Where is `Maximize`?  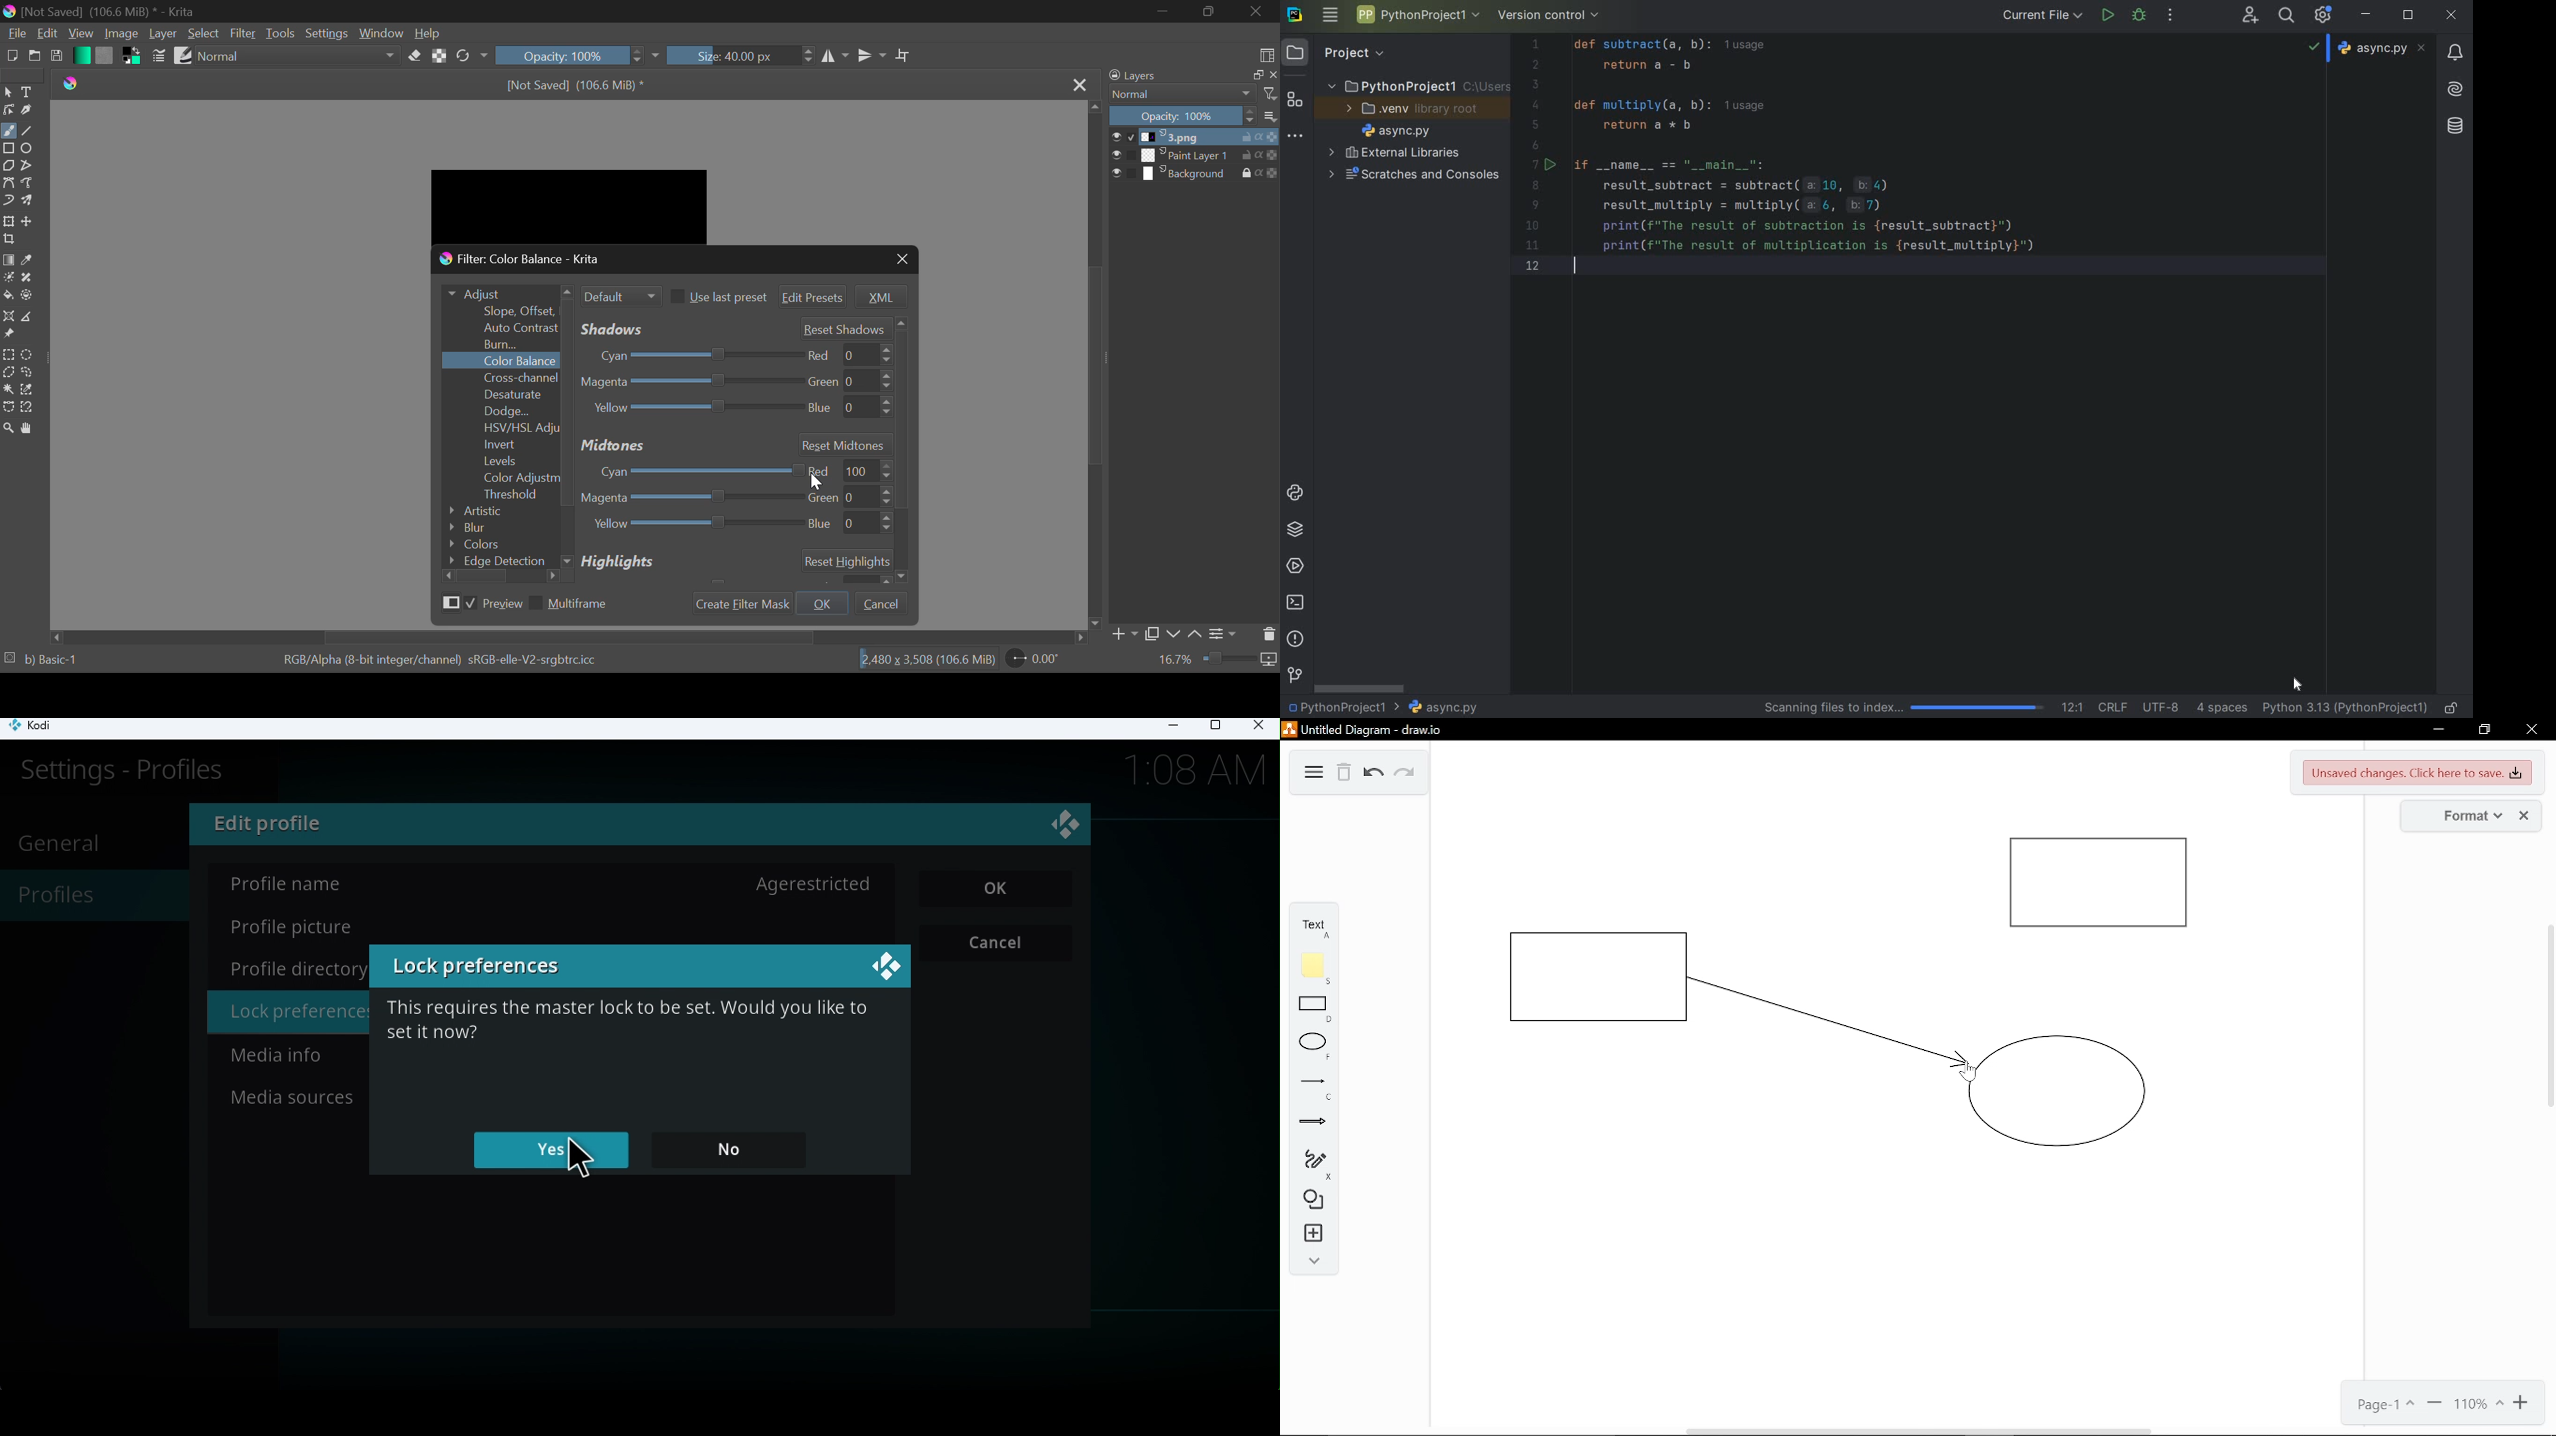
Maximize is located at coordinates (1214, 729).